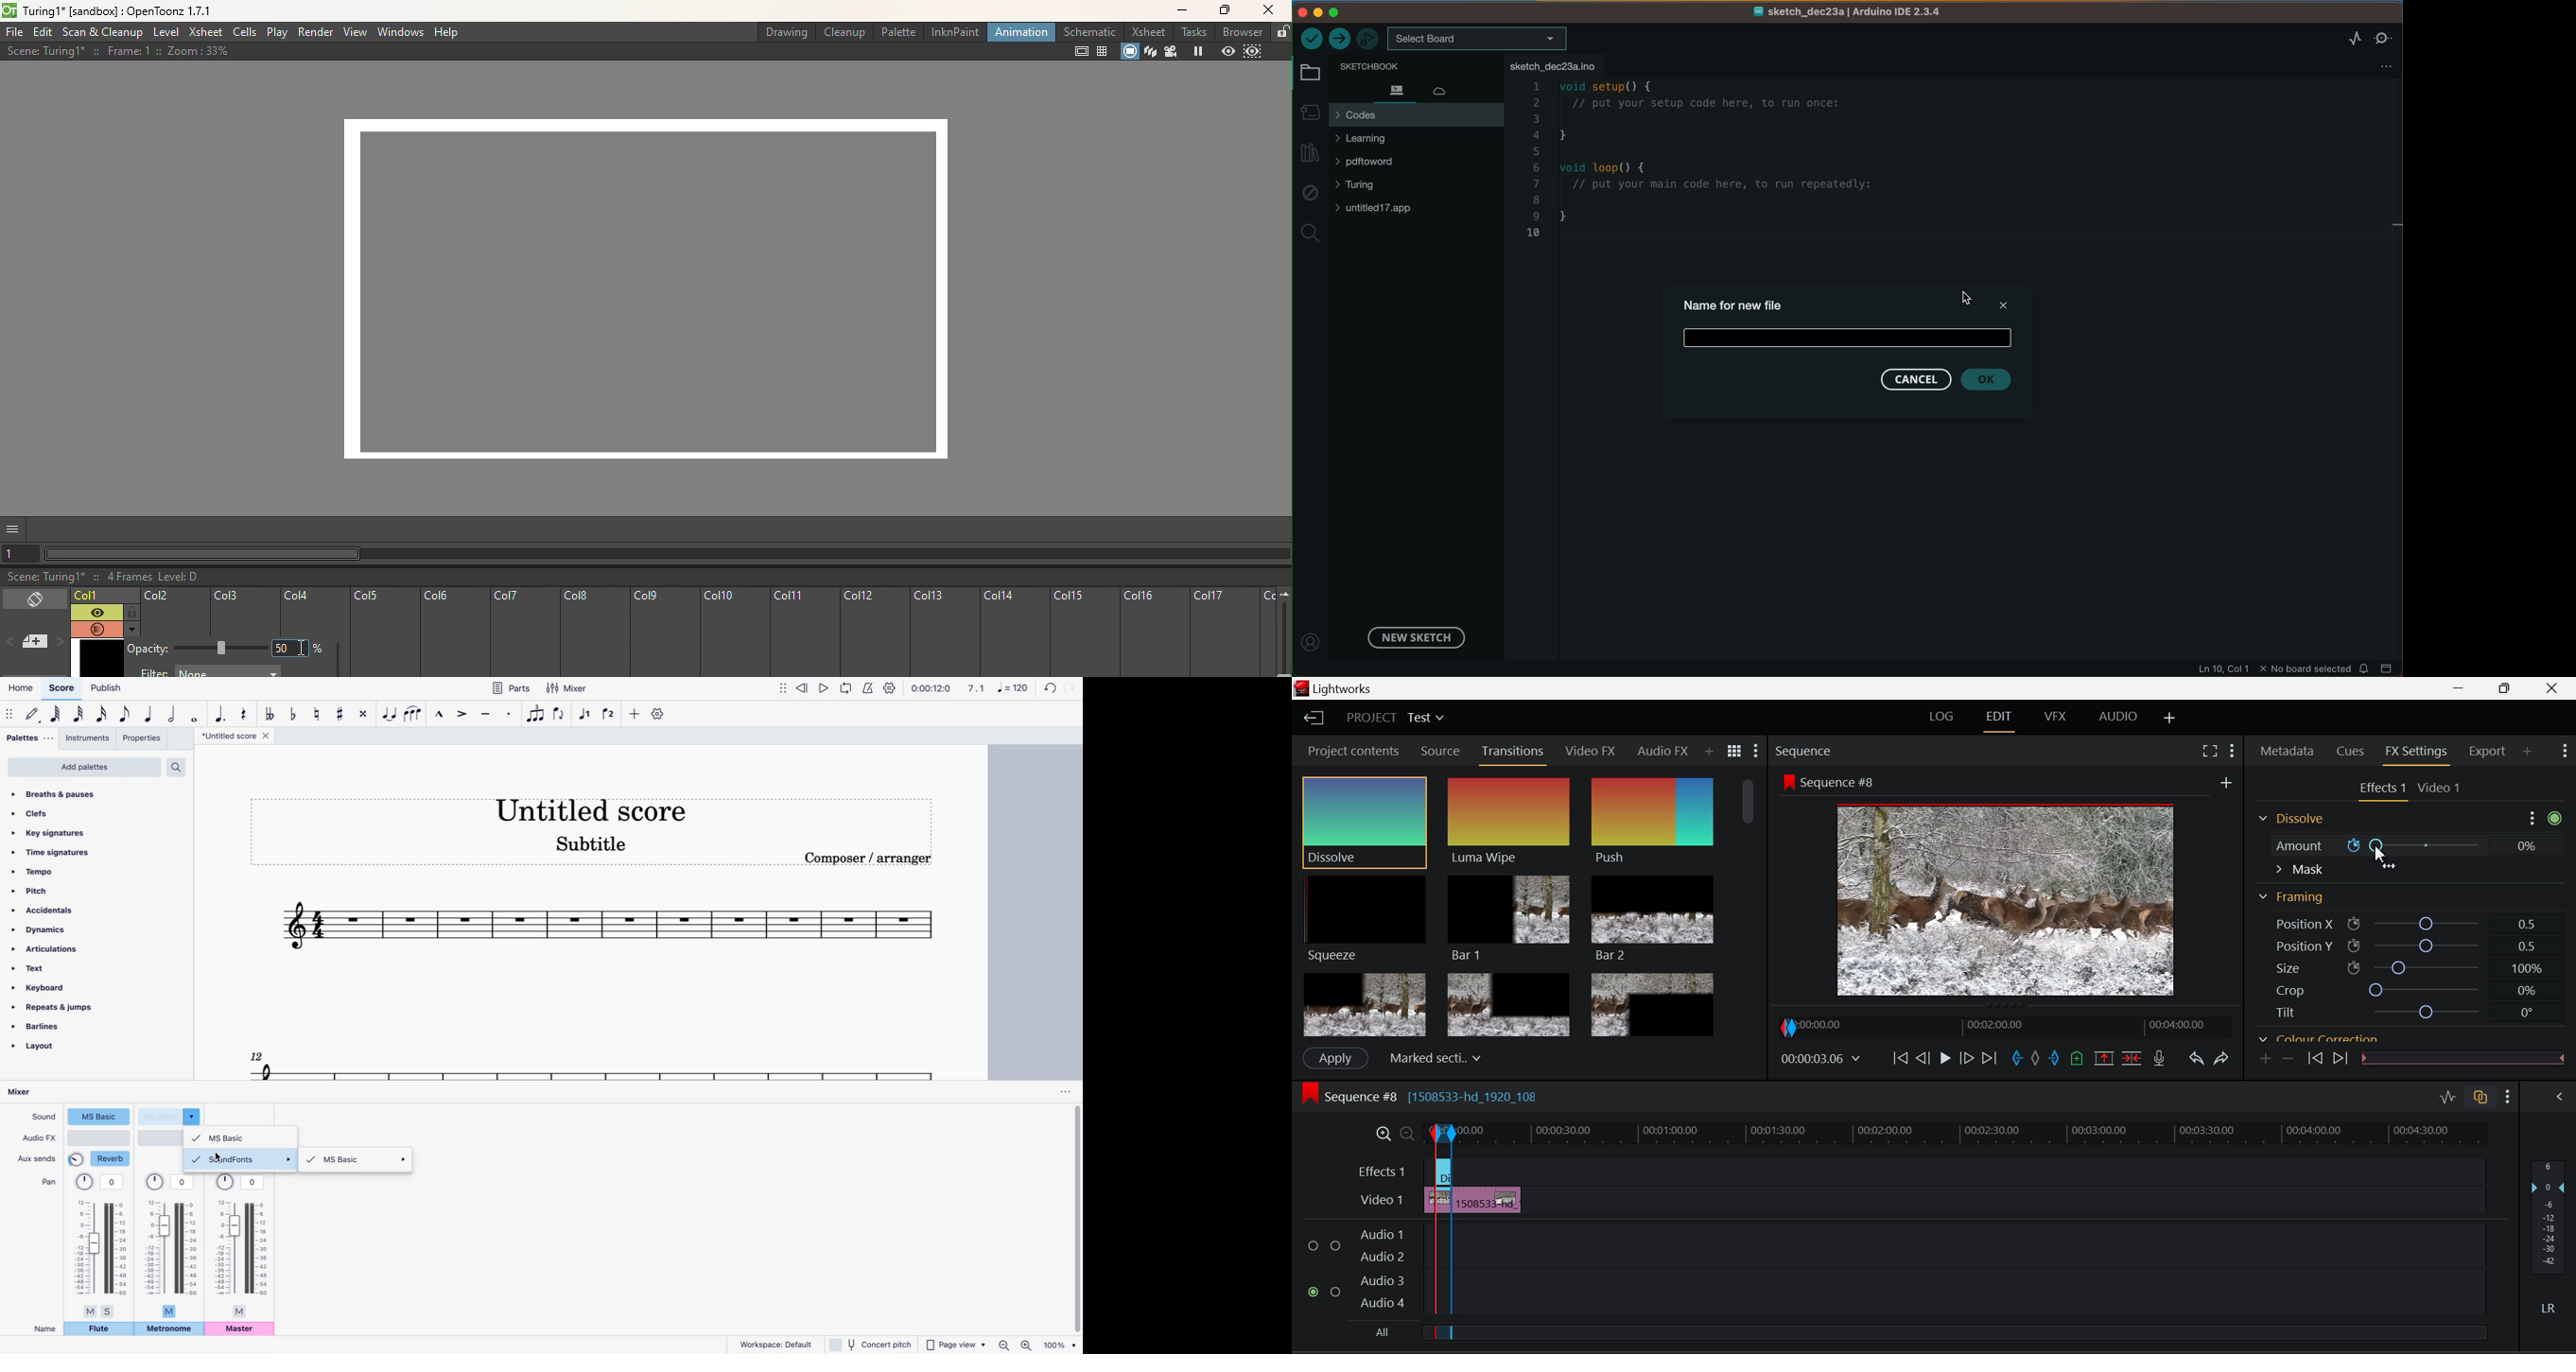 The width and height of the screenshot is (2576, 1372). I want to click on Redo, so click(2224, 1059).